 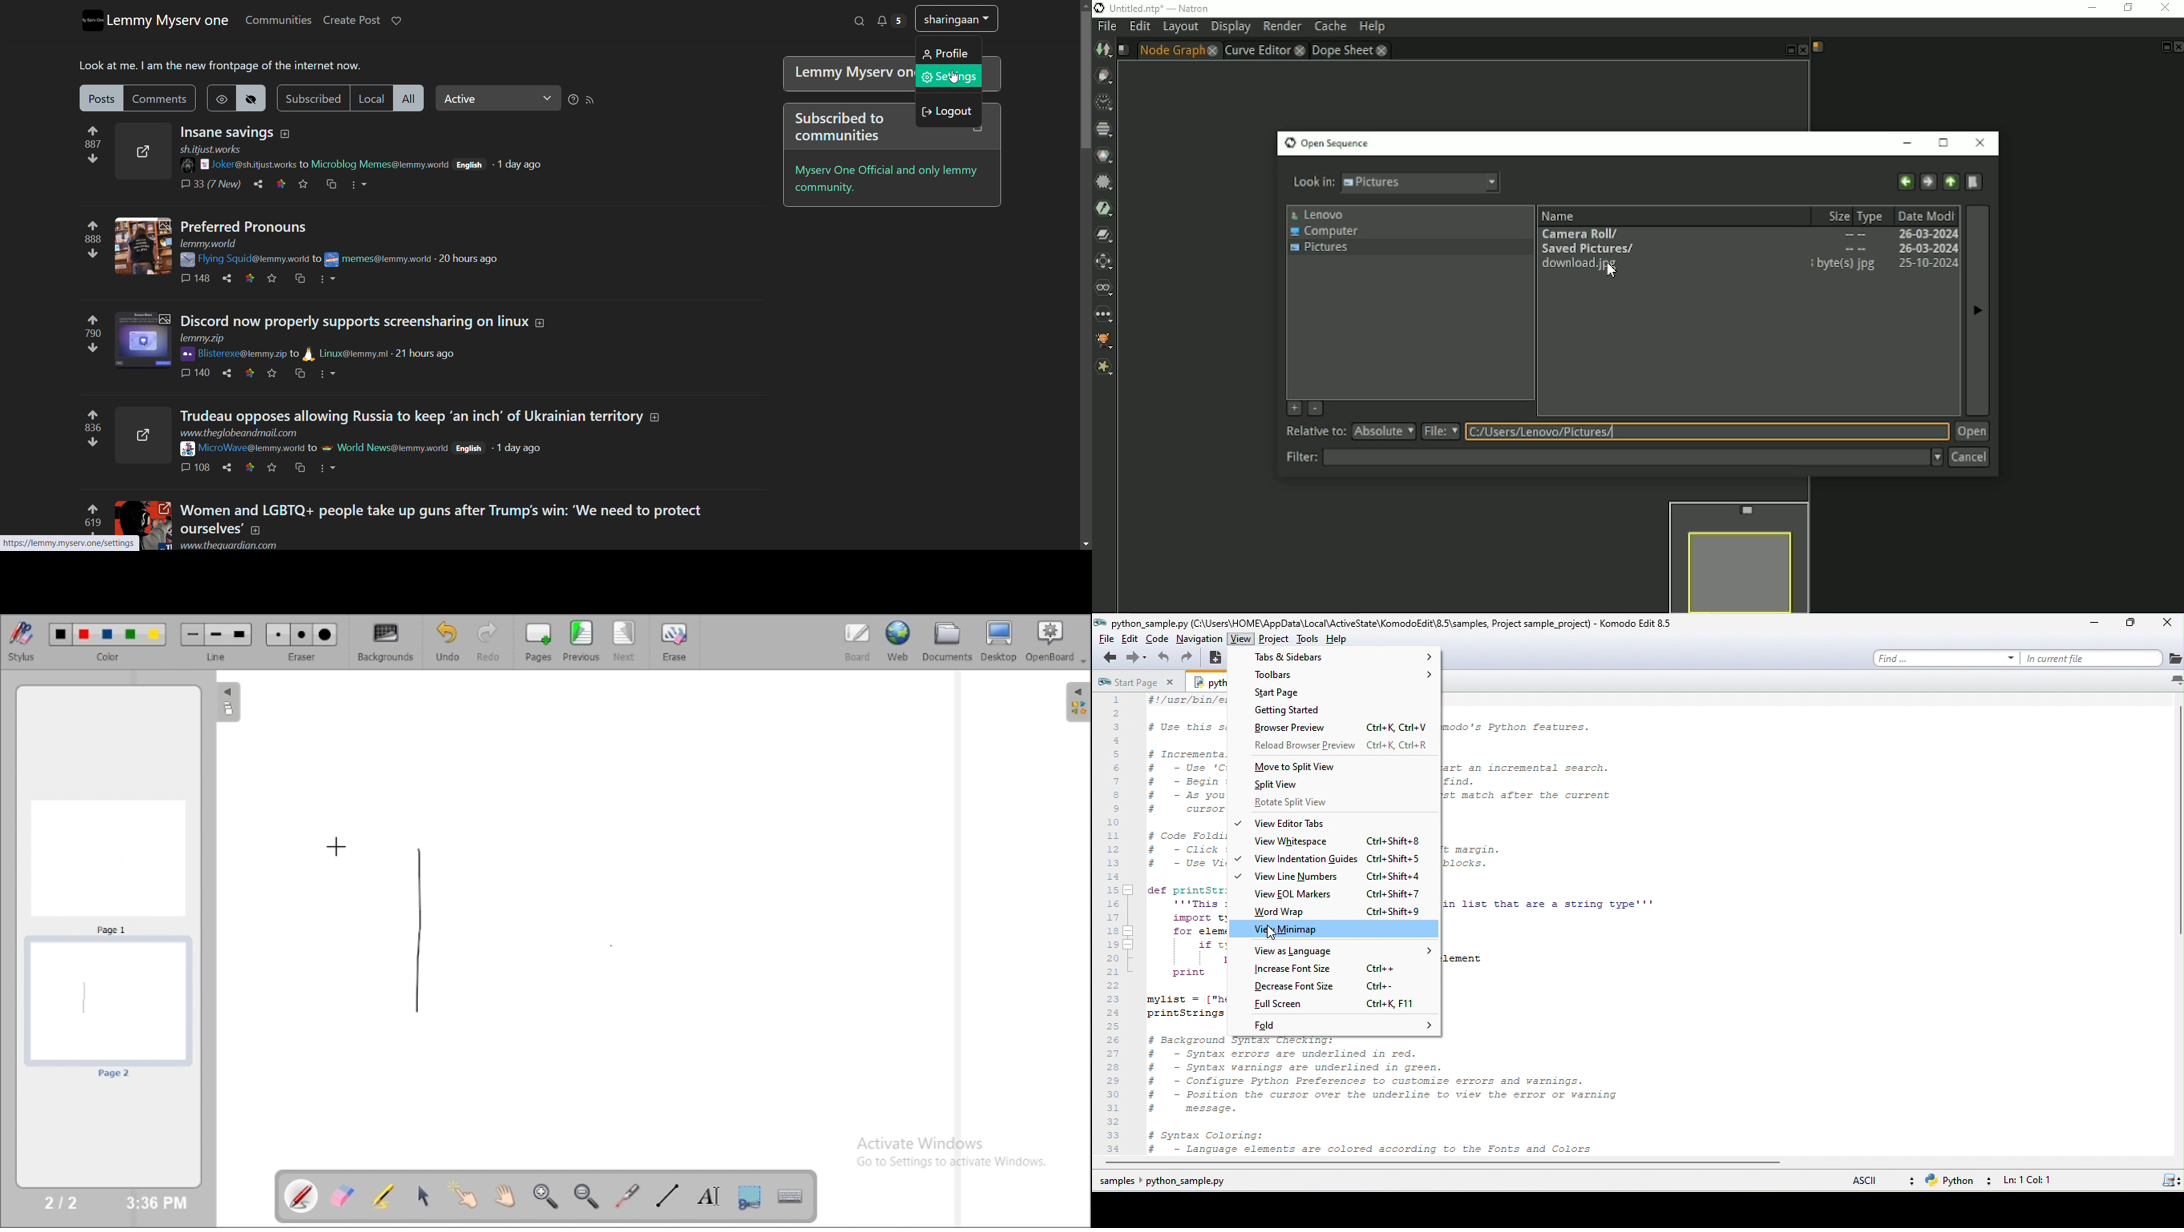 What do you see at coordinates (2133, 623) in the screenshot?
I see `maximize` at bounding box center [2133, 623].